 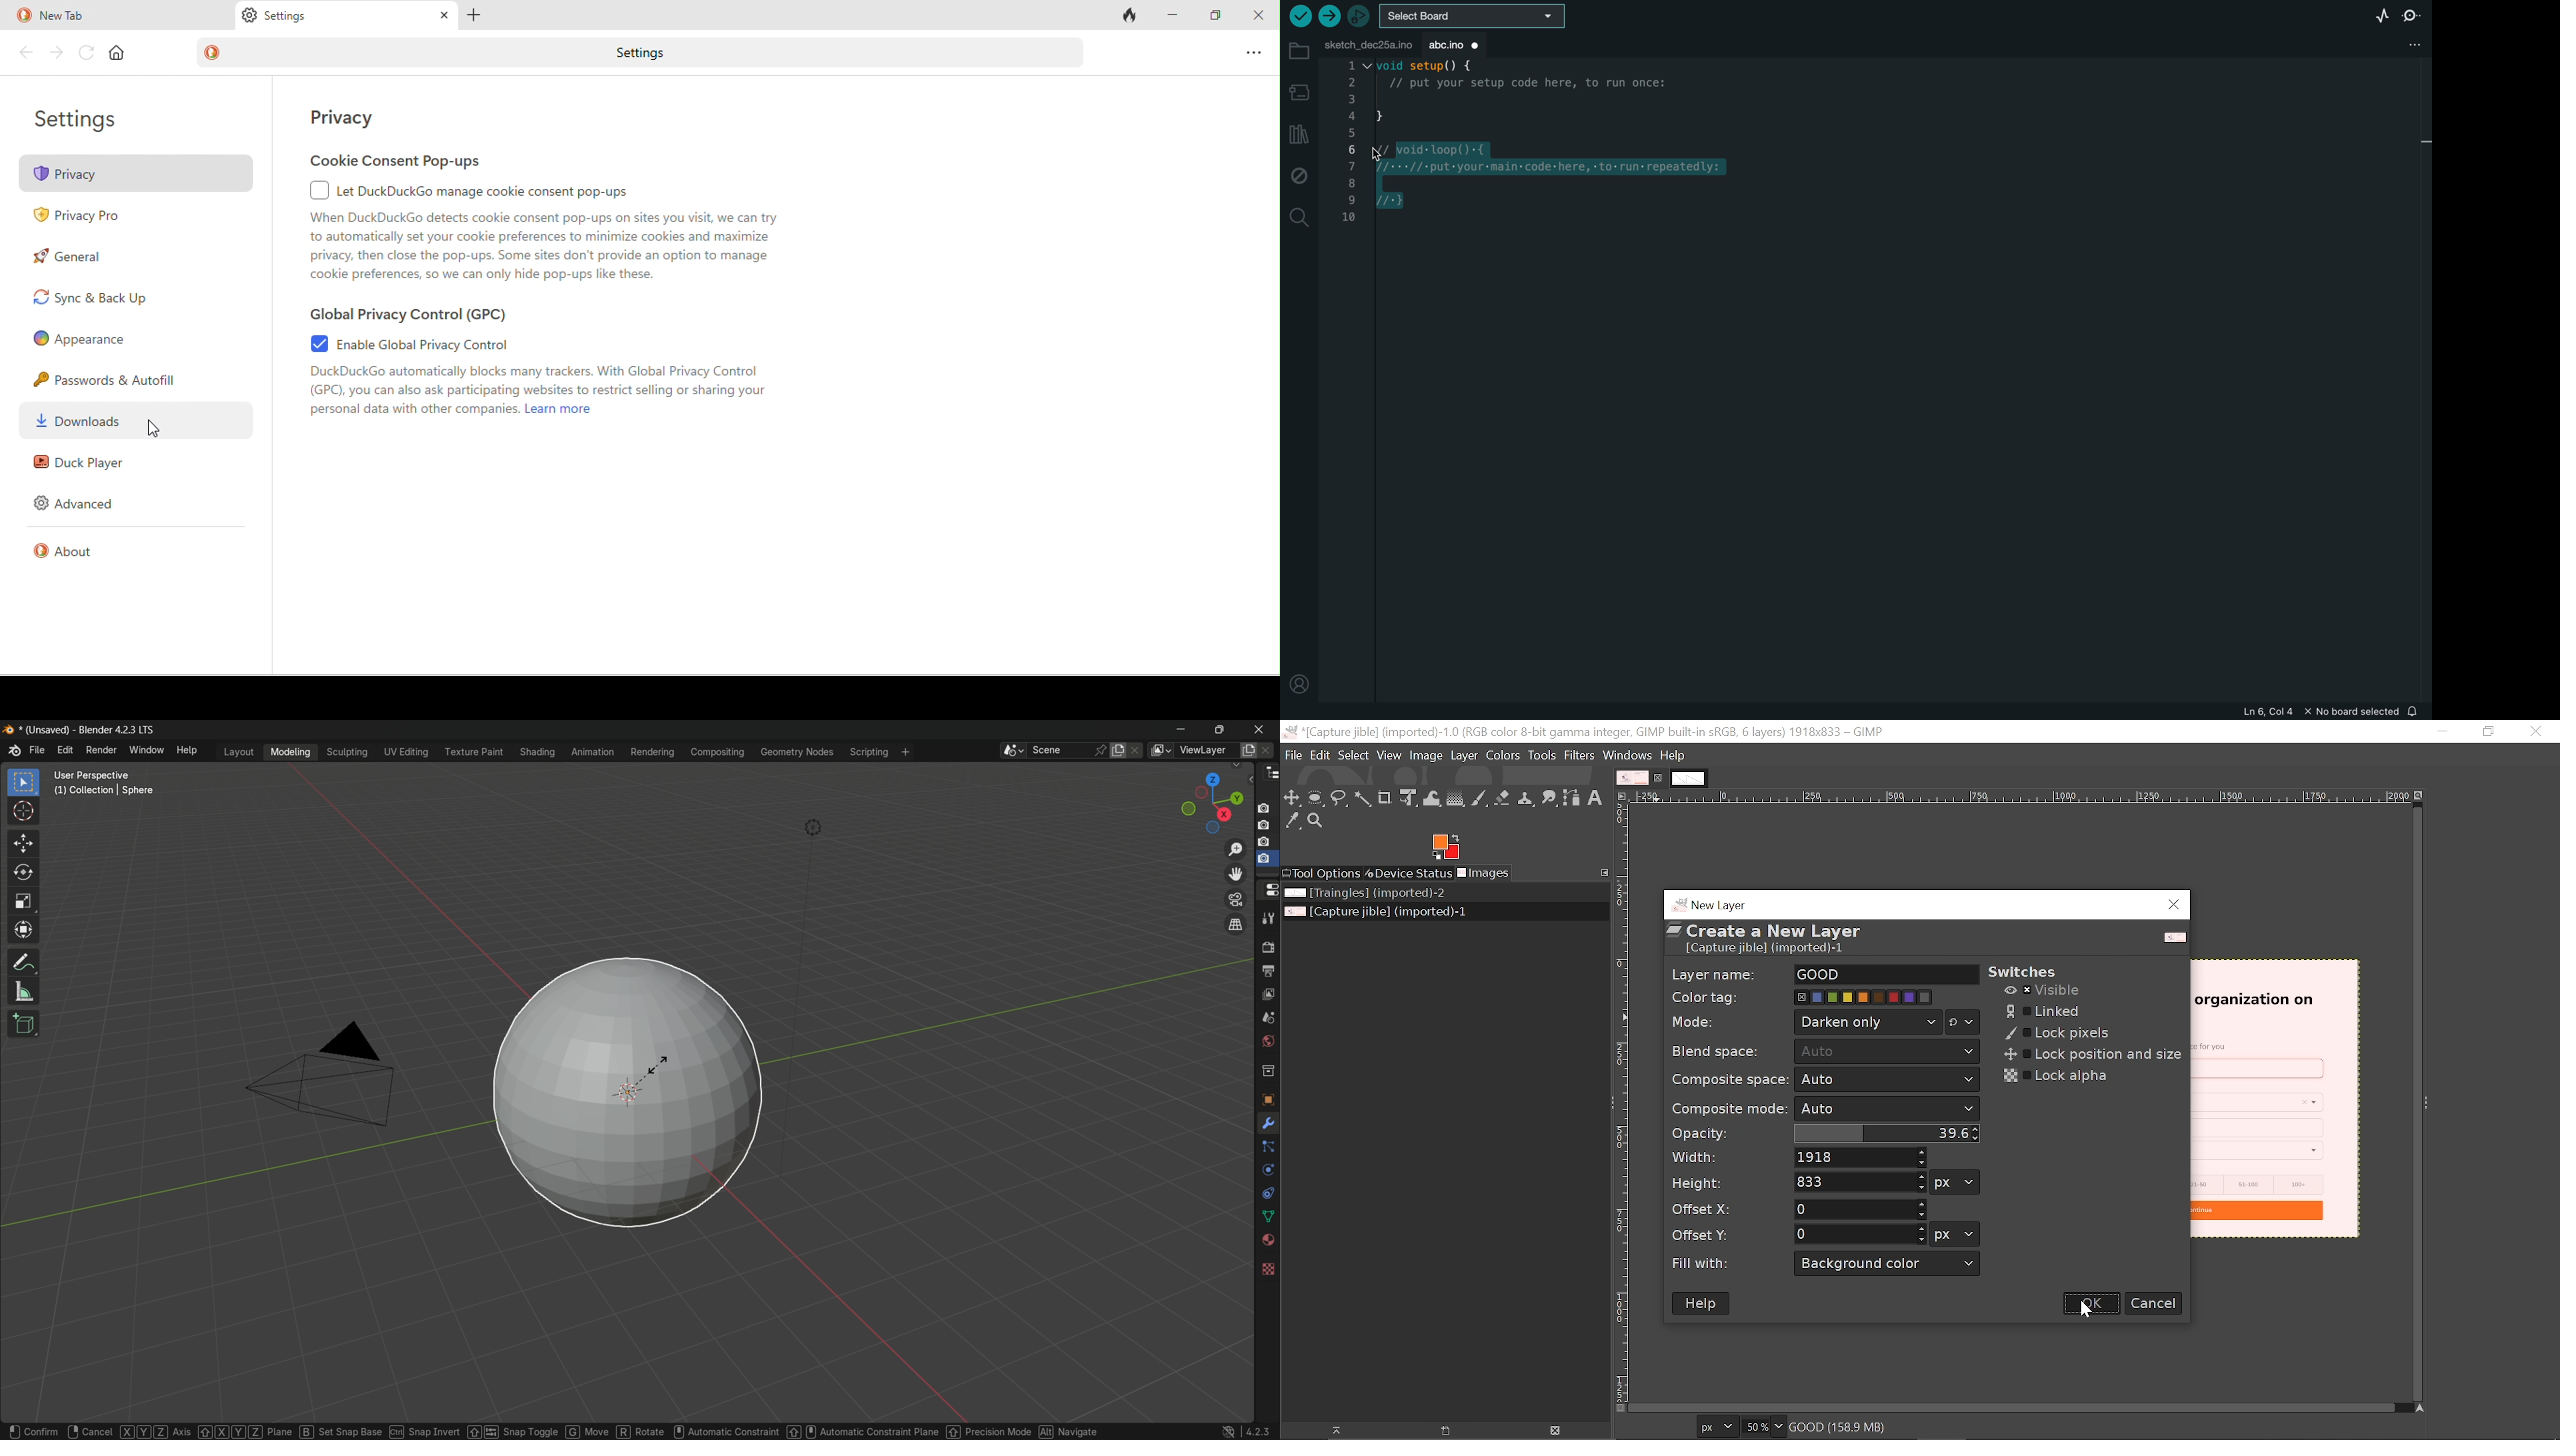 What do you see at coordinates (1388, 893) in the screenshot?
I see `Image file titled "Triangles"` at bounding box center [1388, 893].